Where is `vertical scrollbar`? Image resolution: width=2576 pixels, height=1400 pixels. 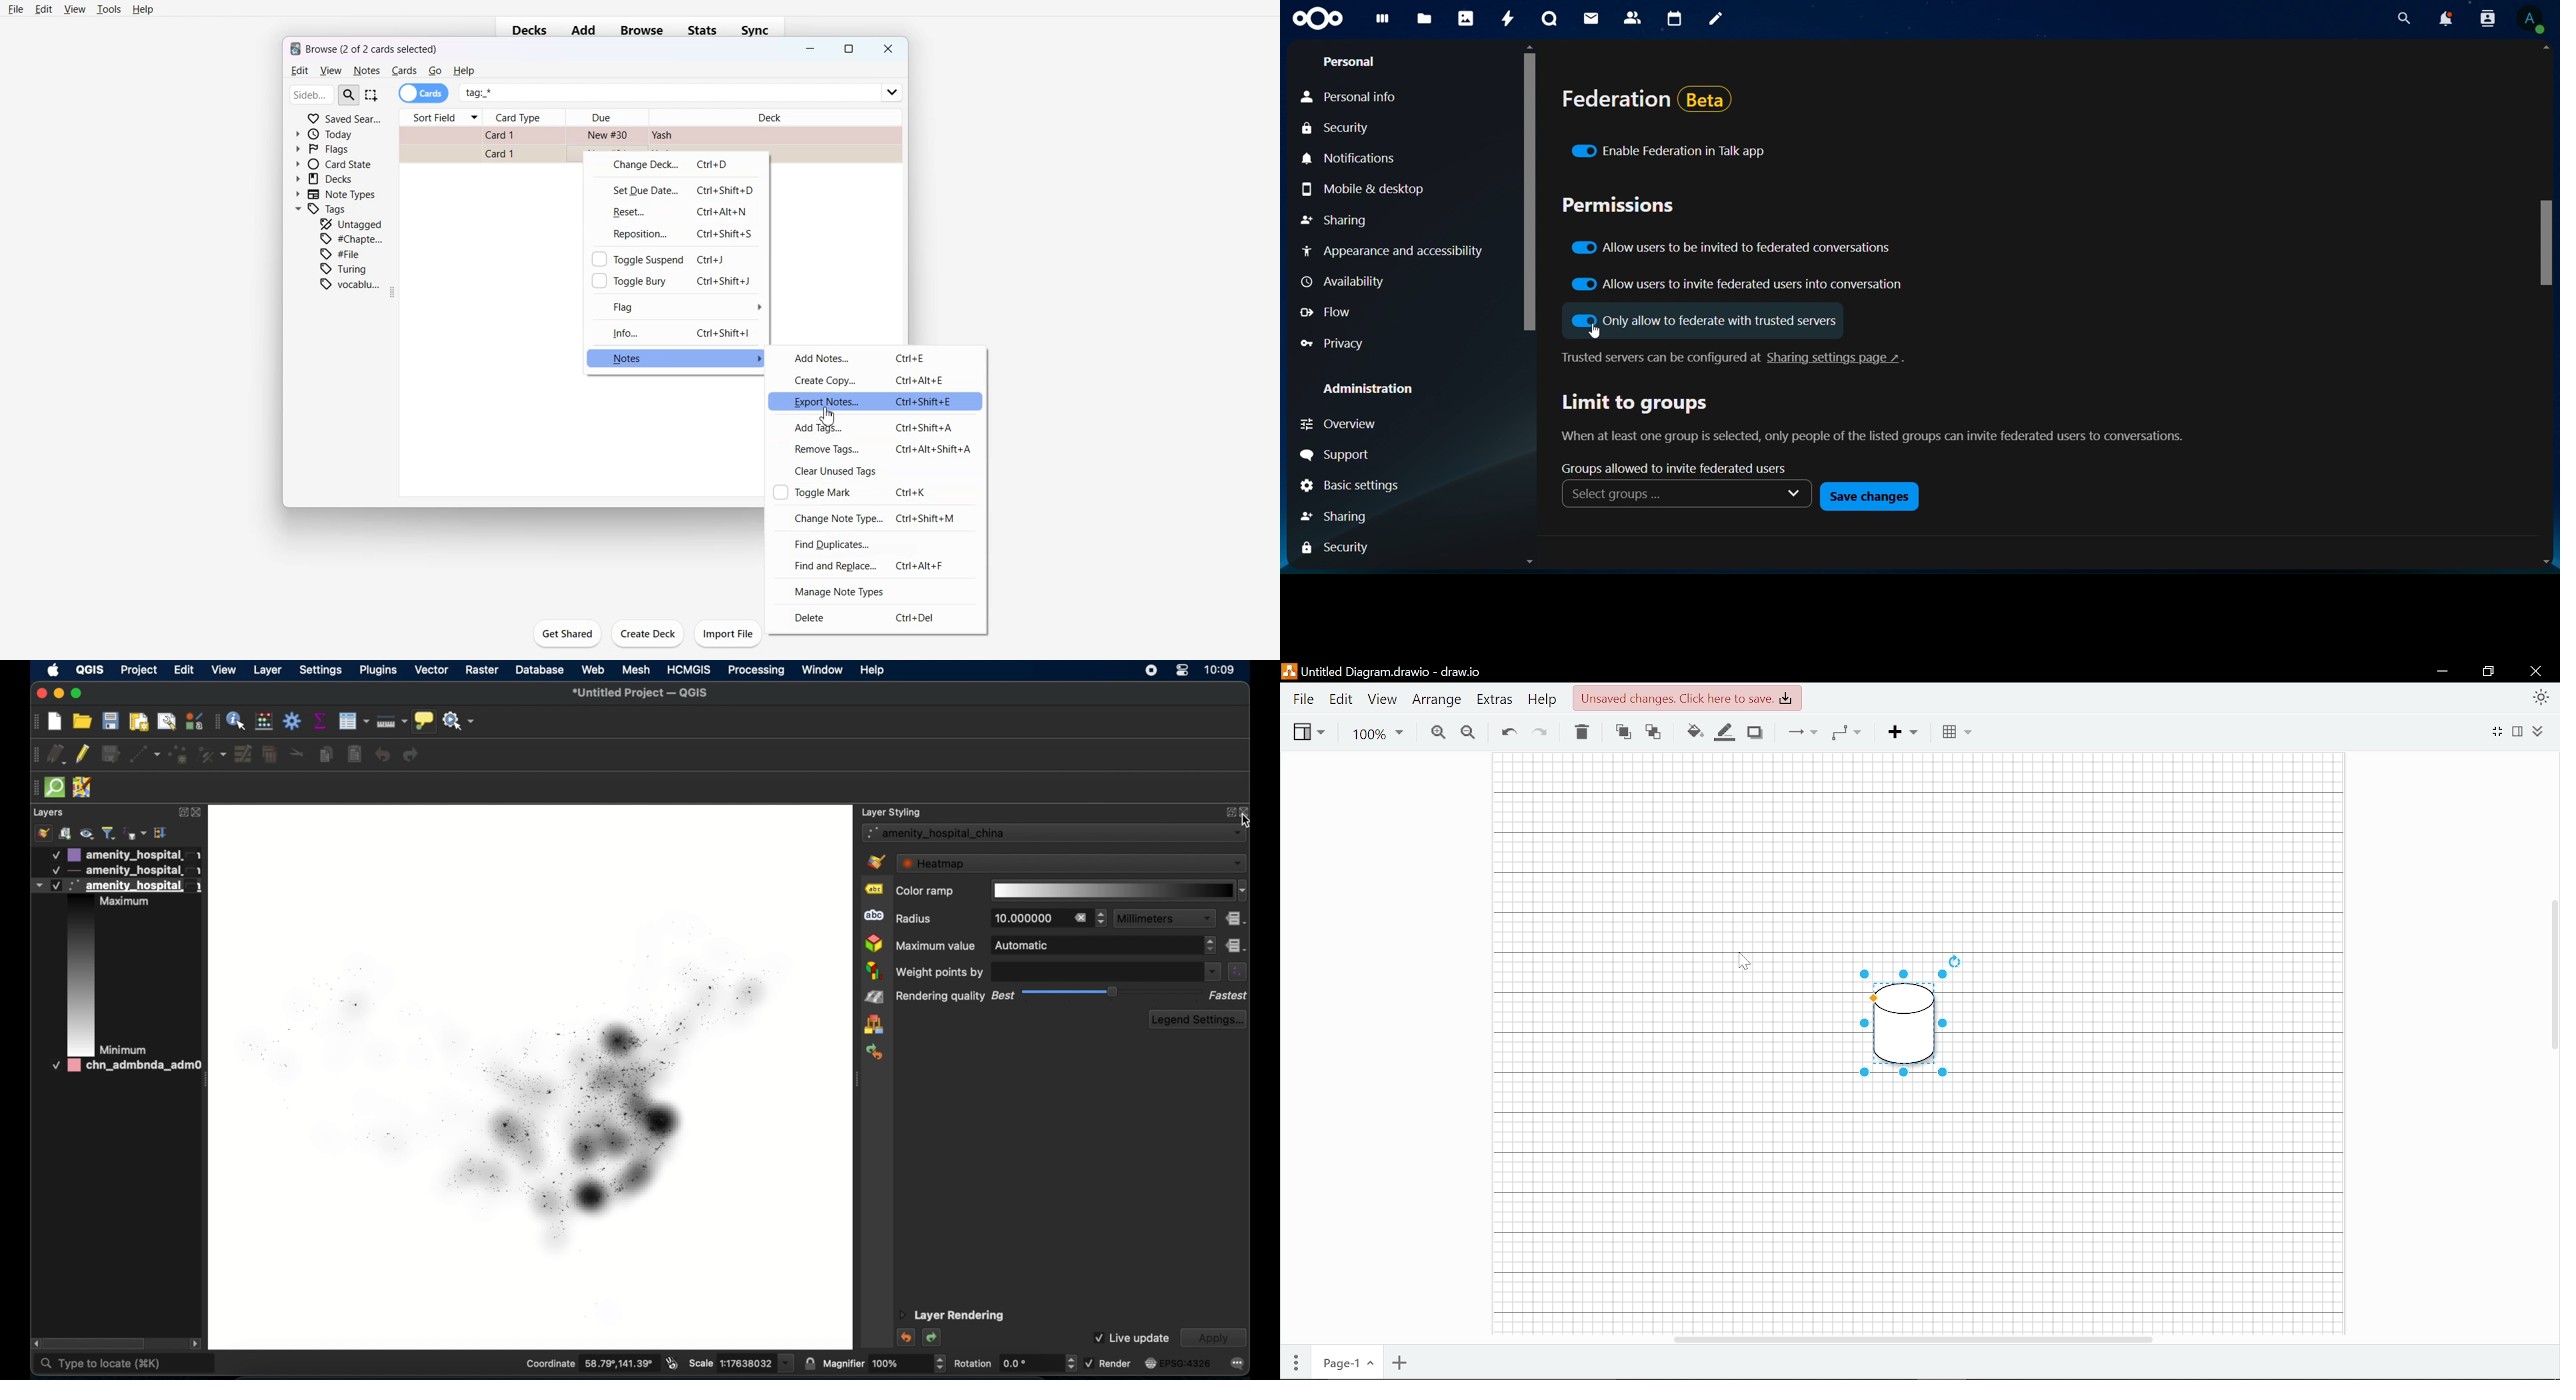 vertical scrollbar is located at coordinates (2552, 973).